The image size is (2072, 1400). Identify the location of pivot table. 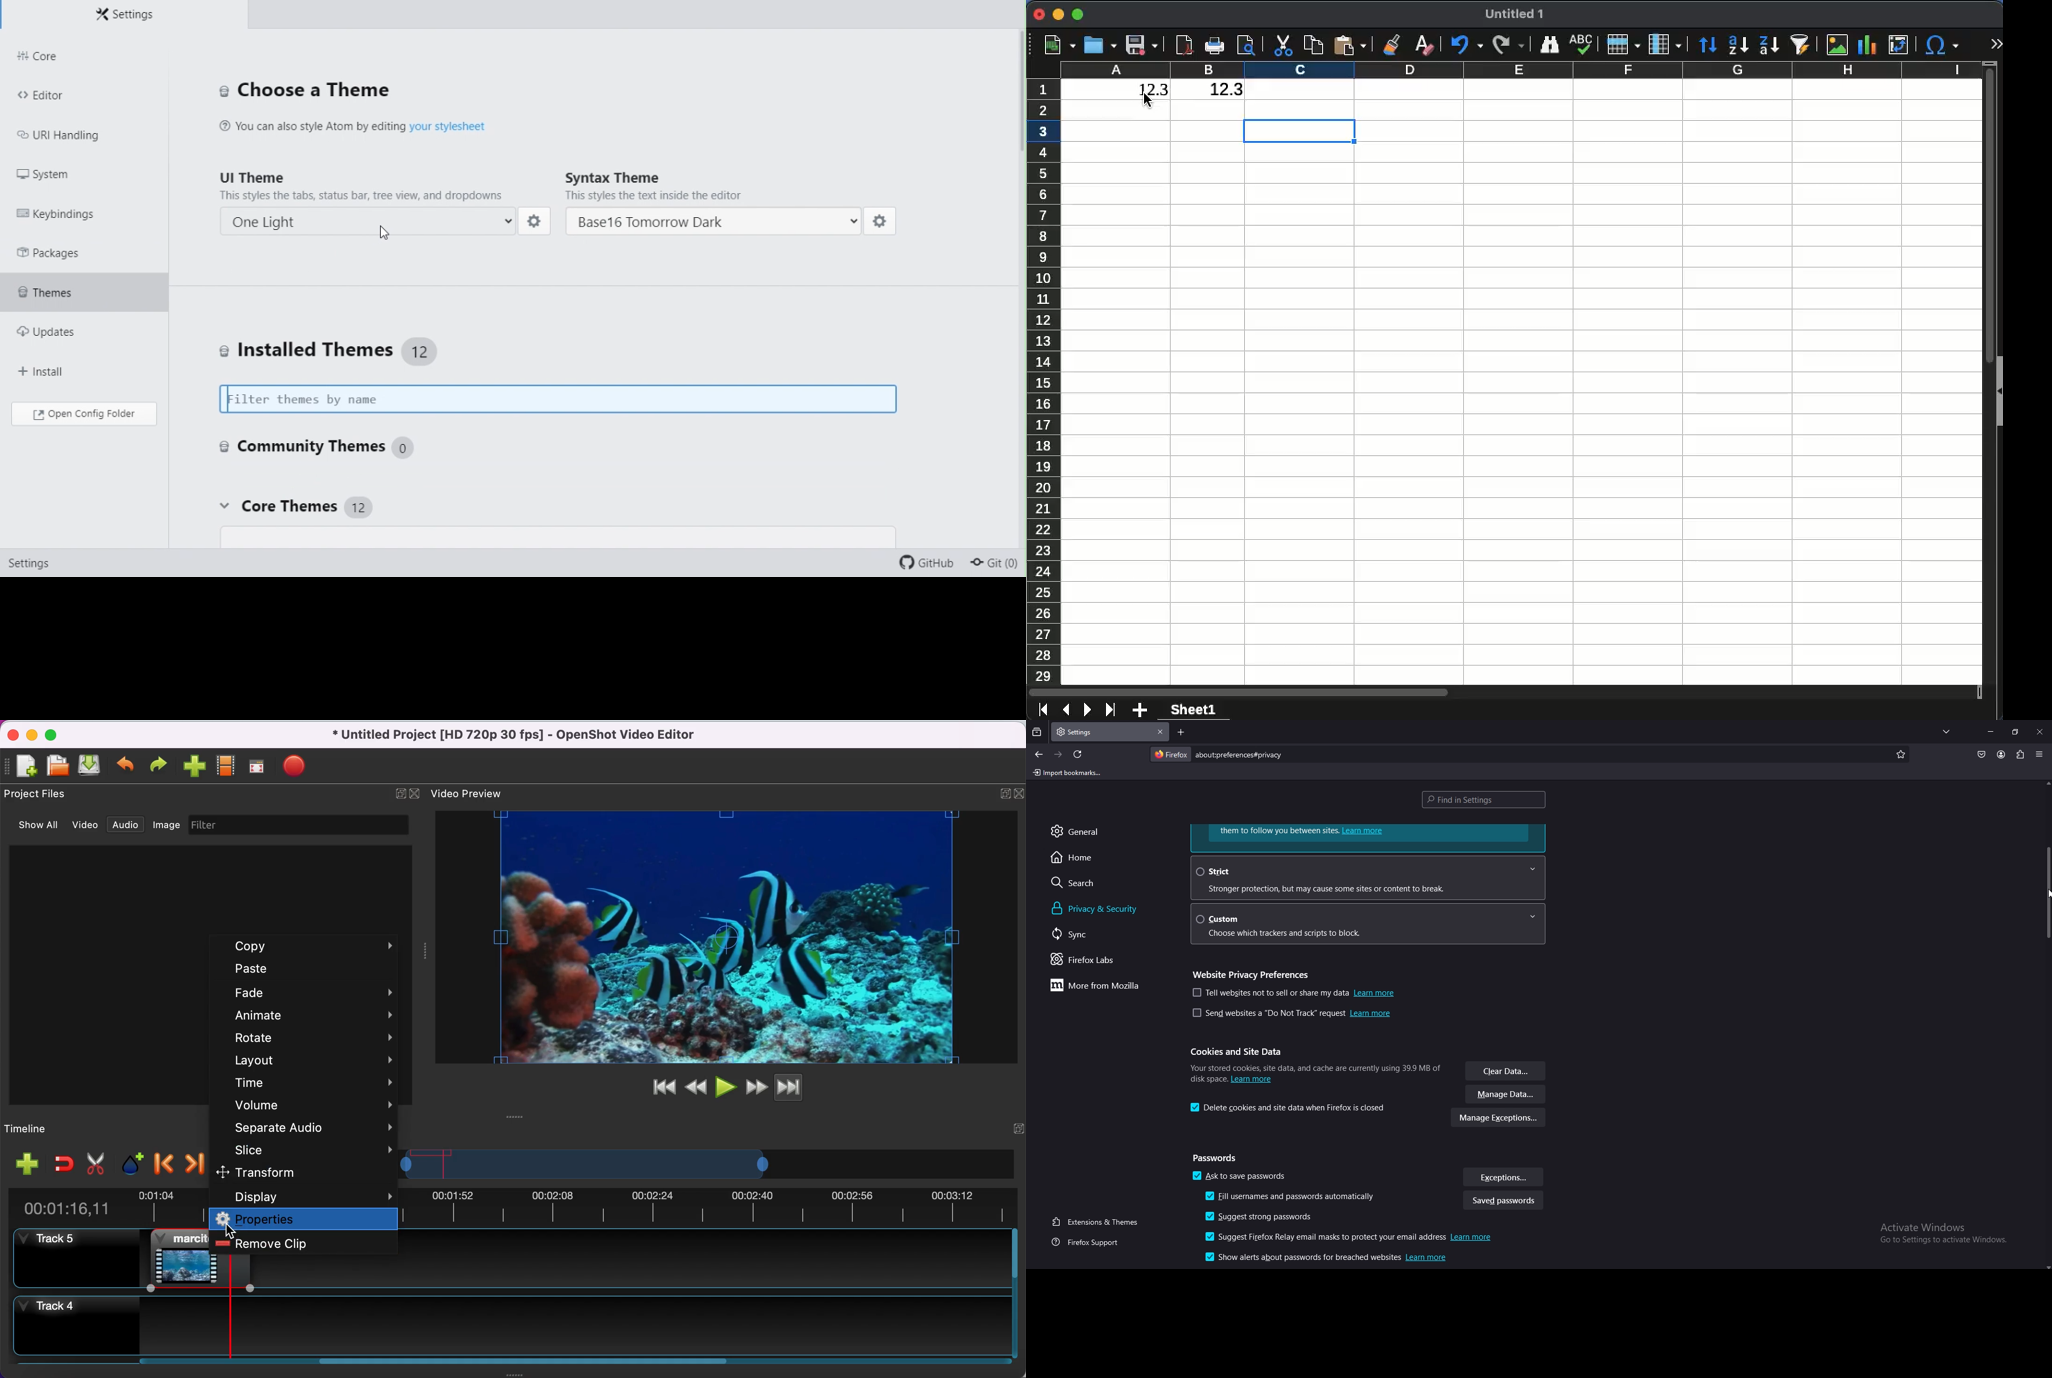
(1898, 46).